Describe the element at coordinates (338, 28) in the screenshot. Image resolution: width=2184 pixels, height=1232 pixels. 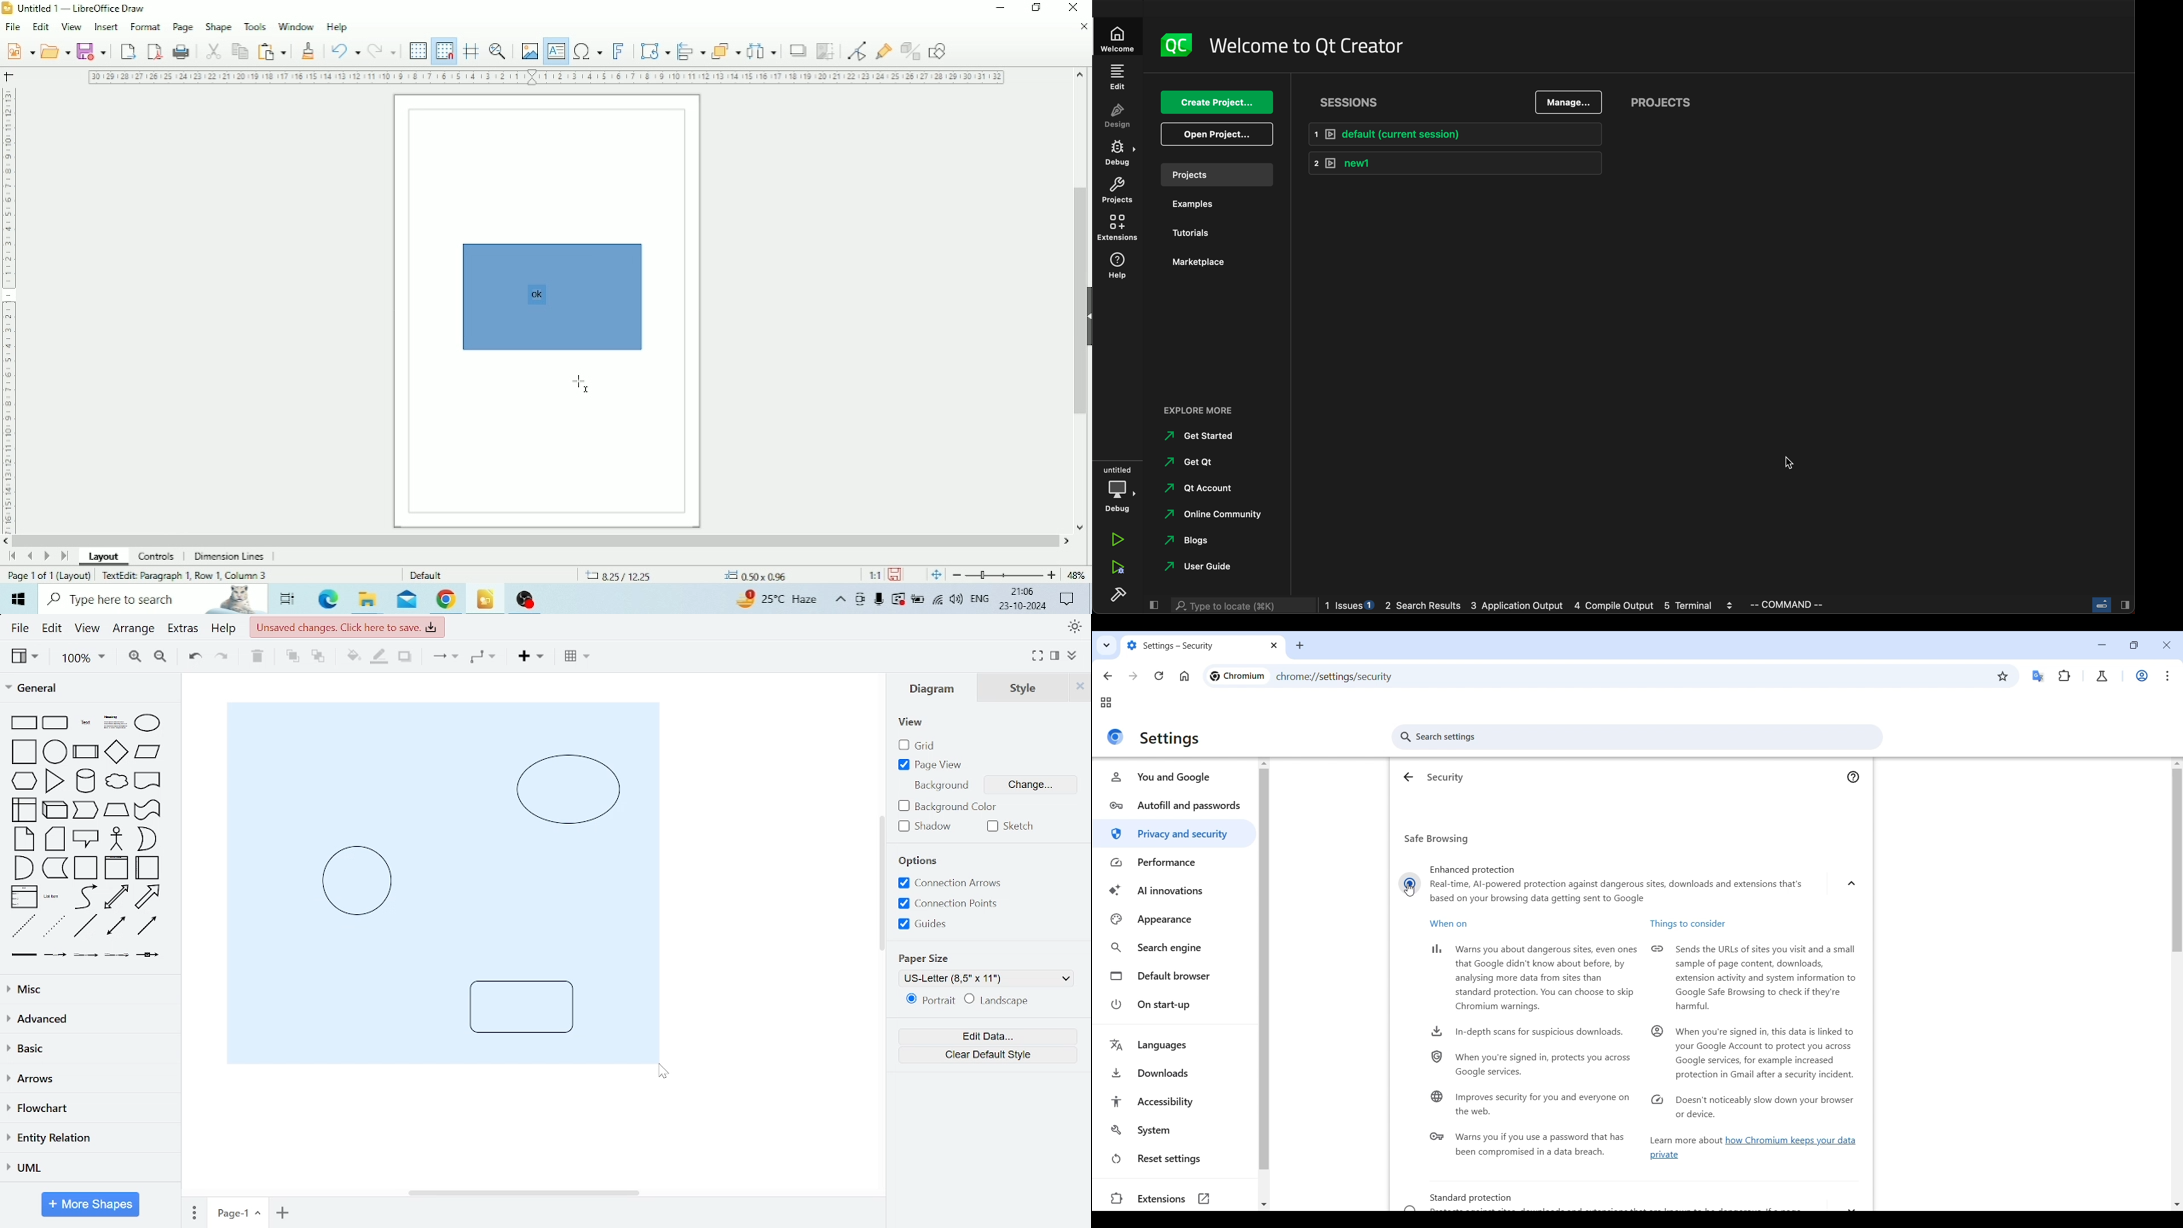
I see `Help` at that location.